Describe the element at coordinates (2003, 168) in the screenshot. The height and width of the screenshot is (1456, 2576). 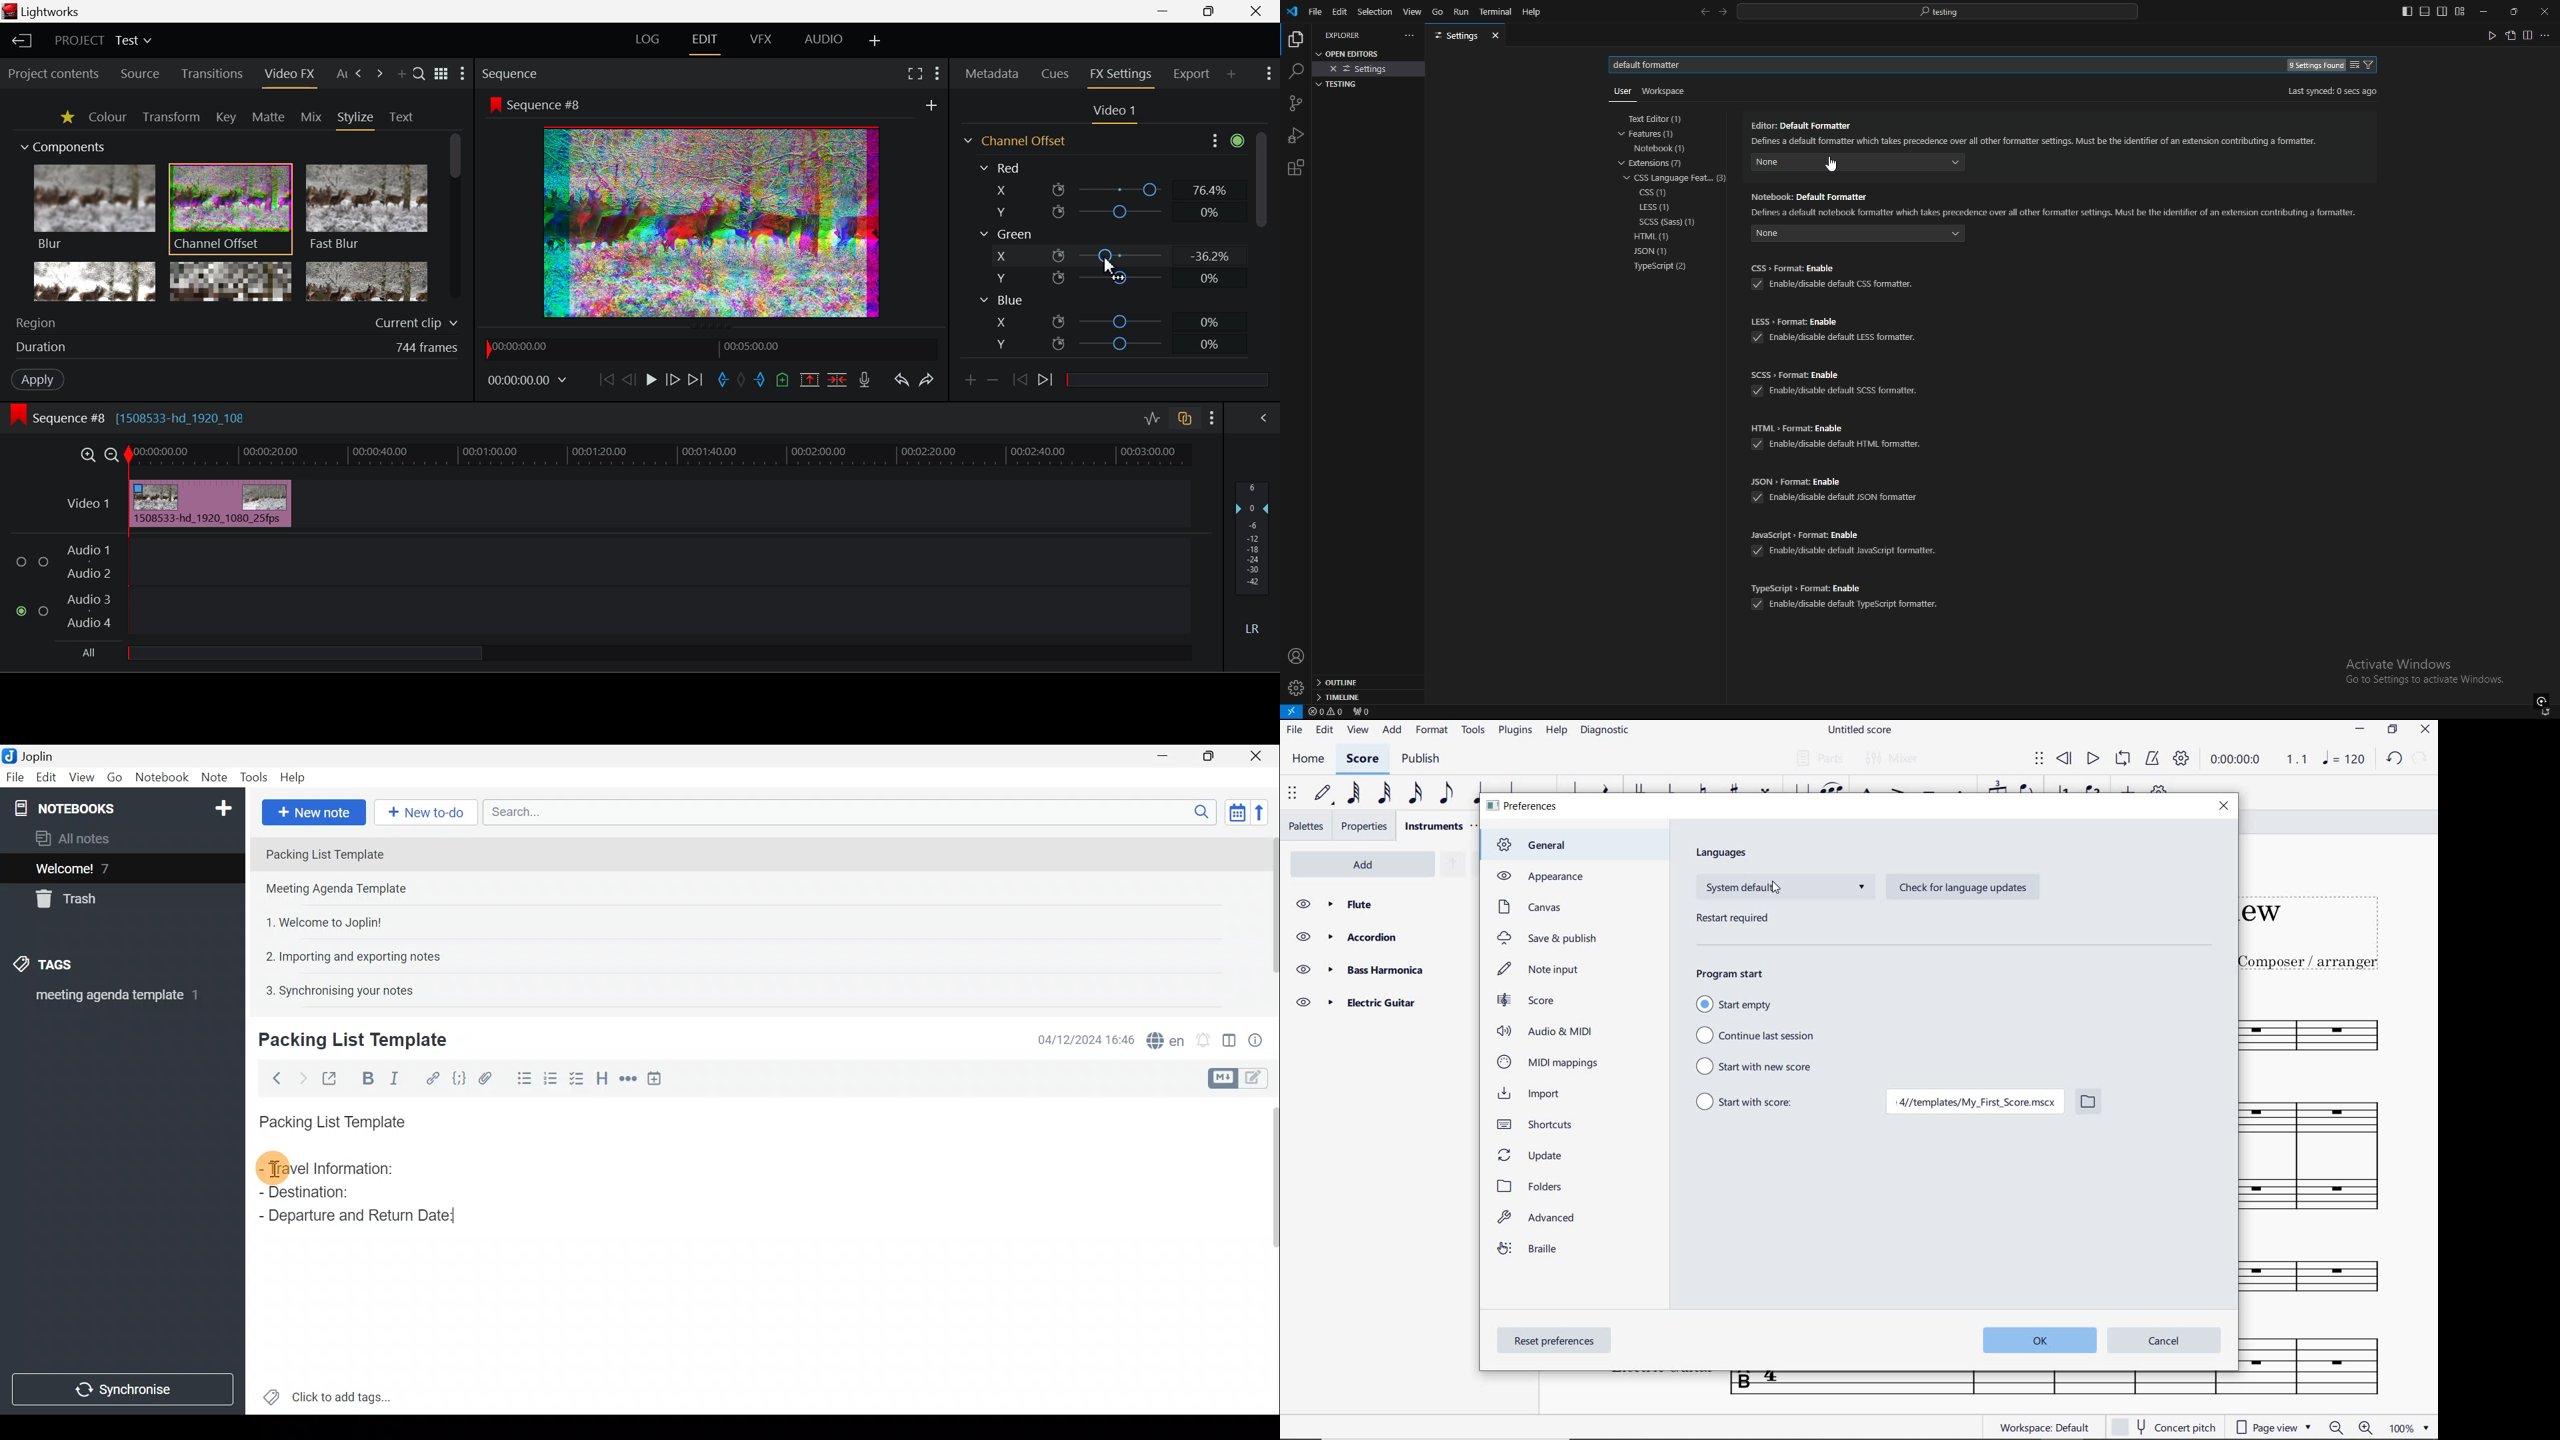
I see `none` at that location.